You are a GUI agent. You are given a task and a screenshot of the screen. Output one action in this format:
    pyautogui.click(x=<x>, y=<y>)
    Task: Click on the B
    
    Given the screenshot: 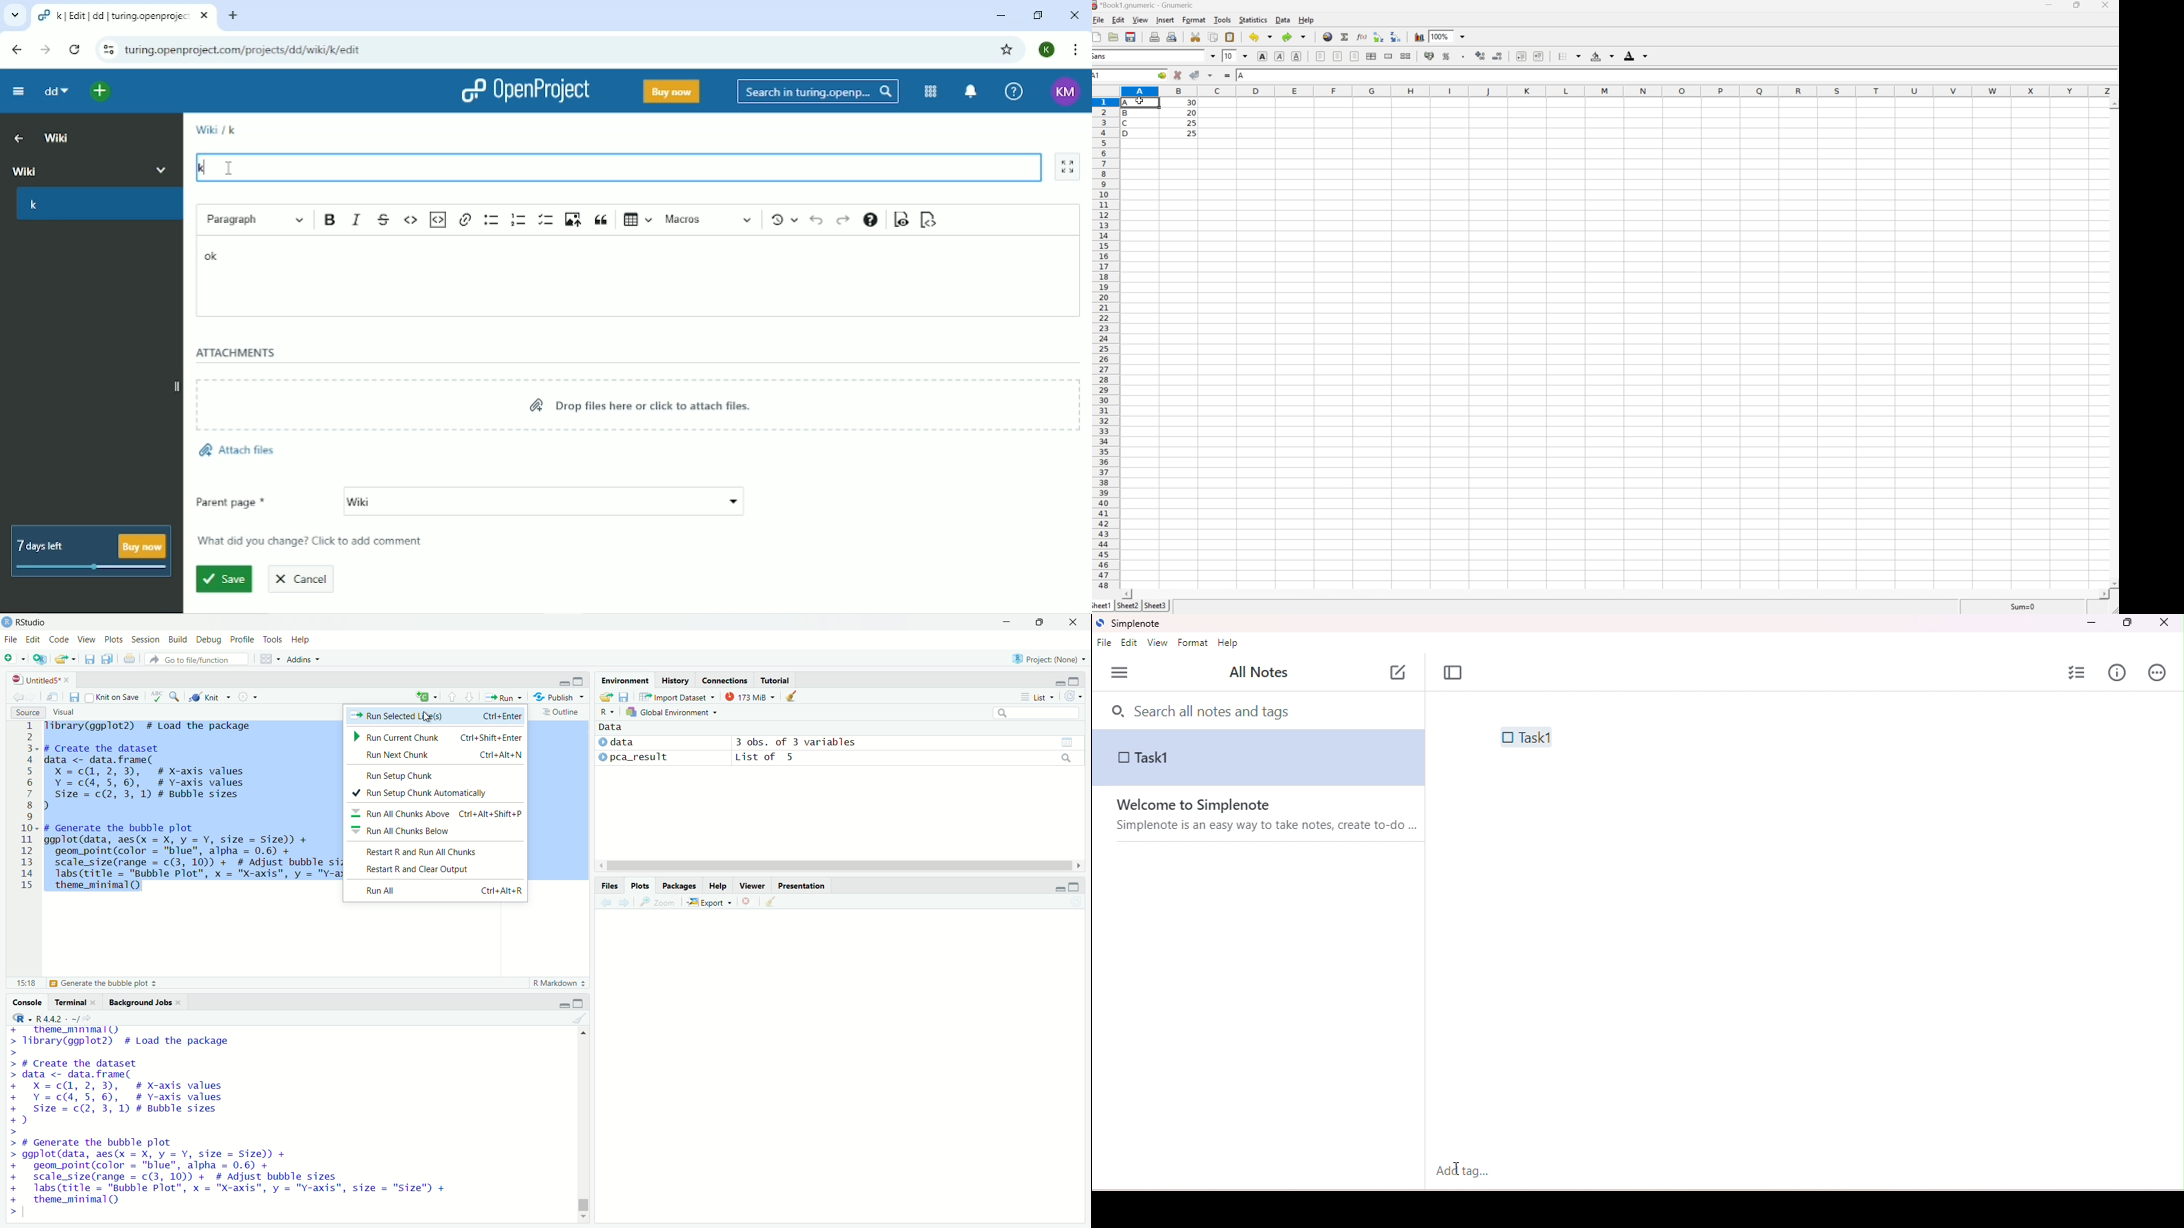 What is the action you would take?
    pyautogui.click(x=1128, y=114)
    